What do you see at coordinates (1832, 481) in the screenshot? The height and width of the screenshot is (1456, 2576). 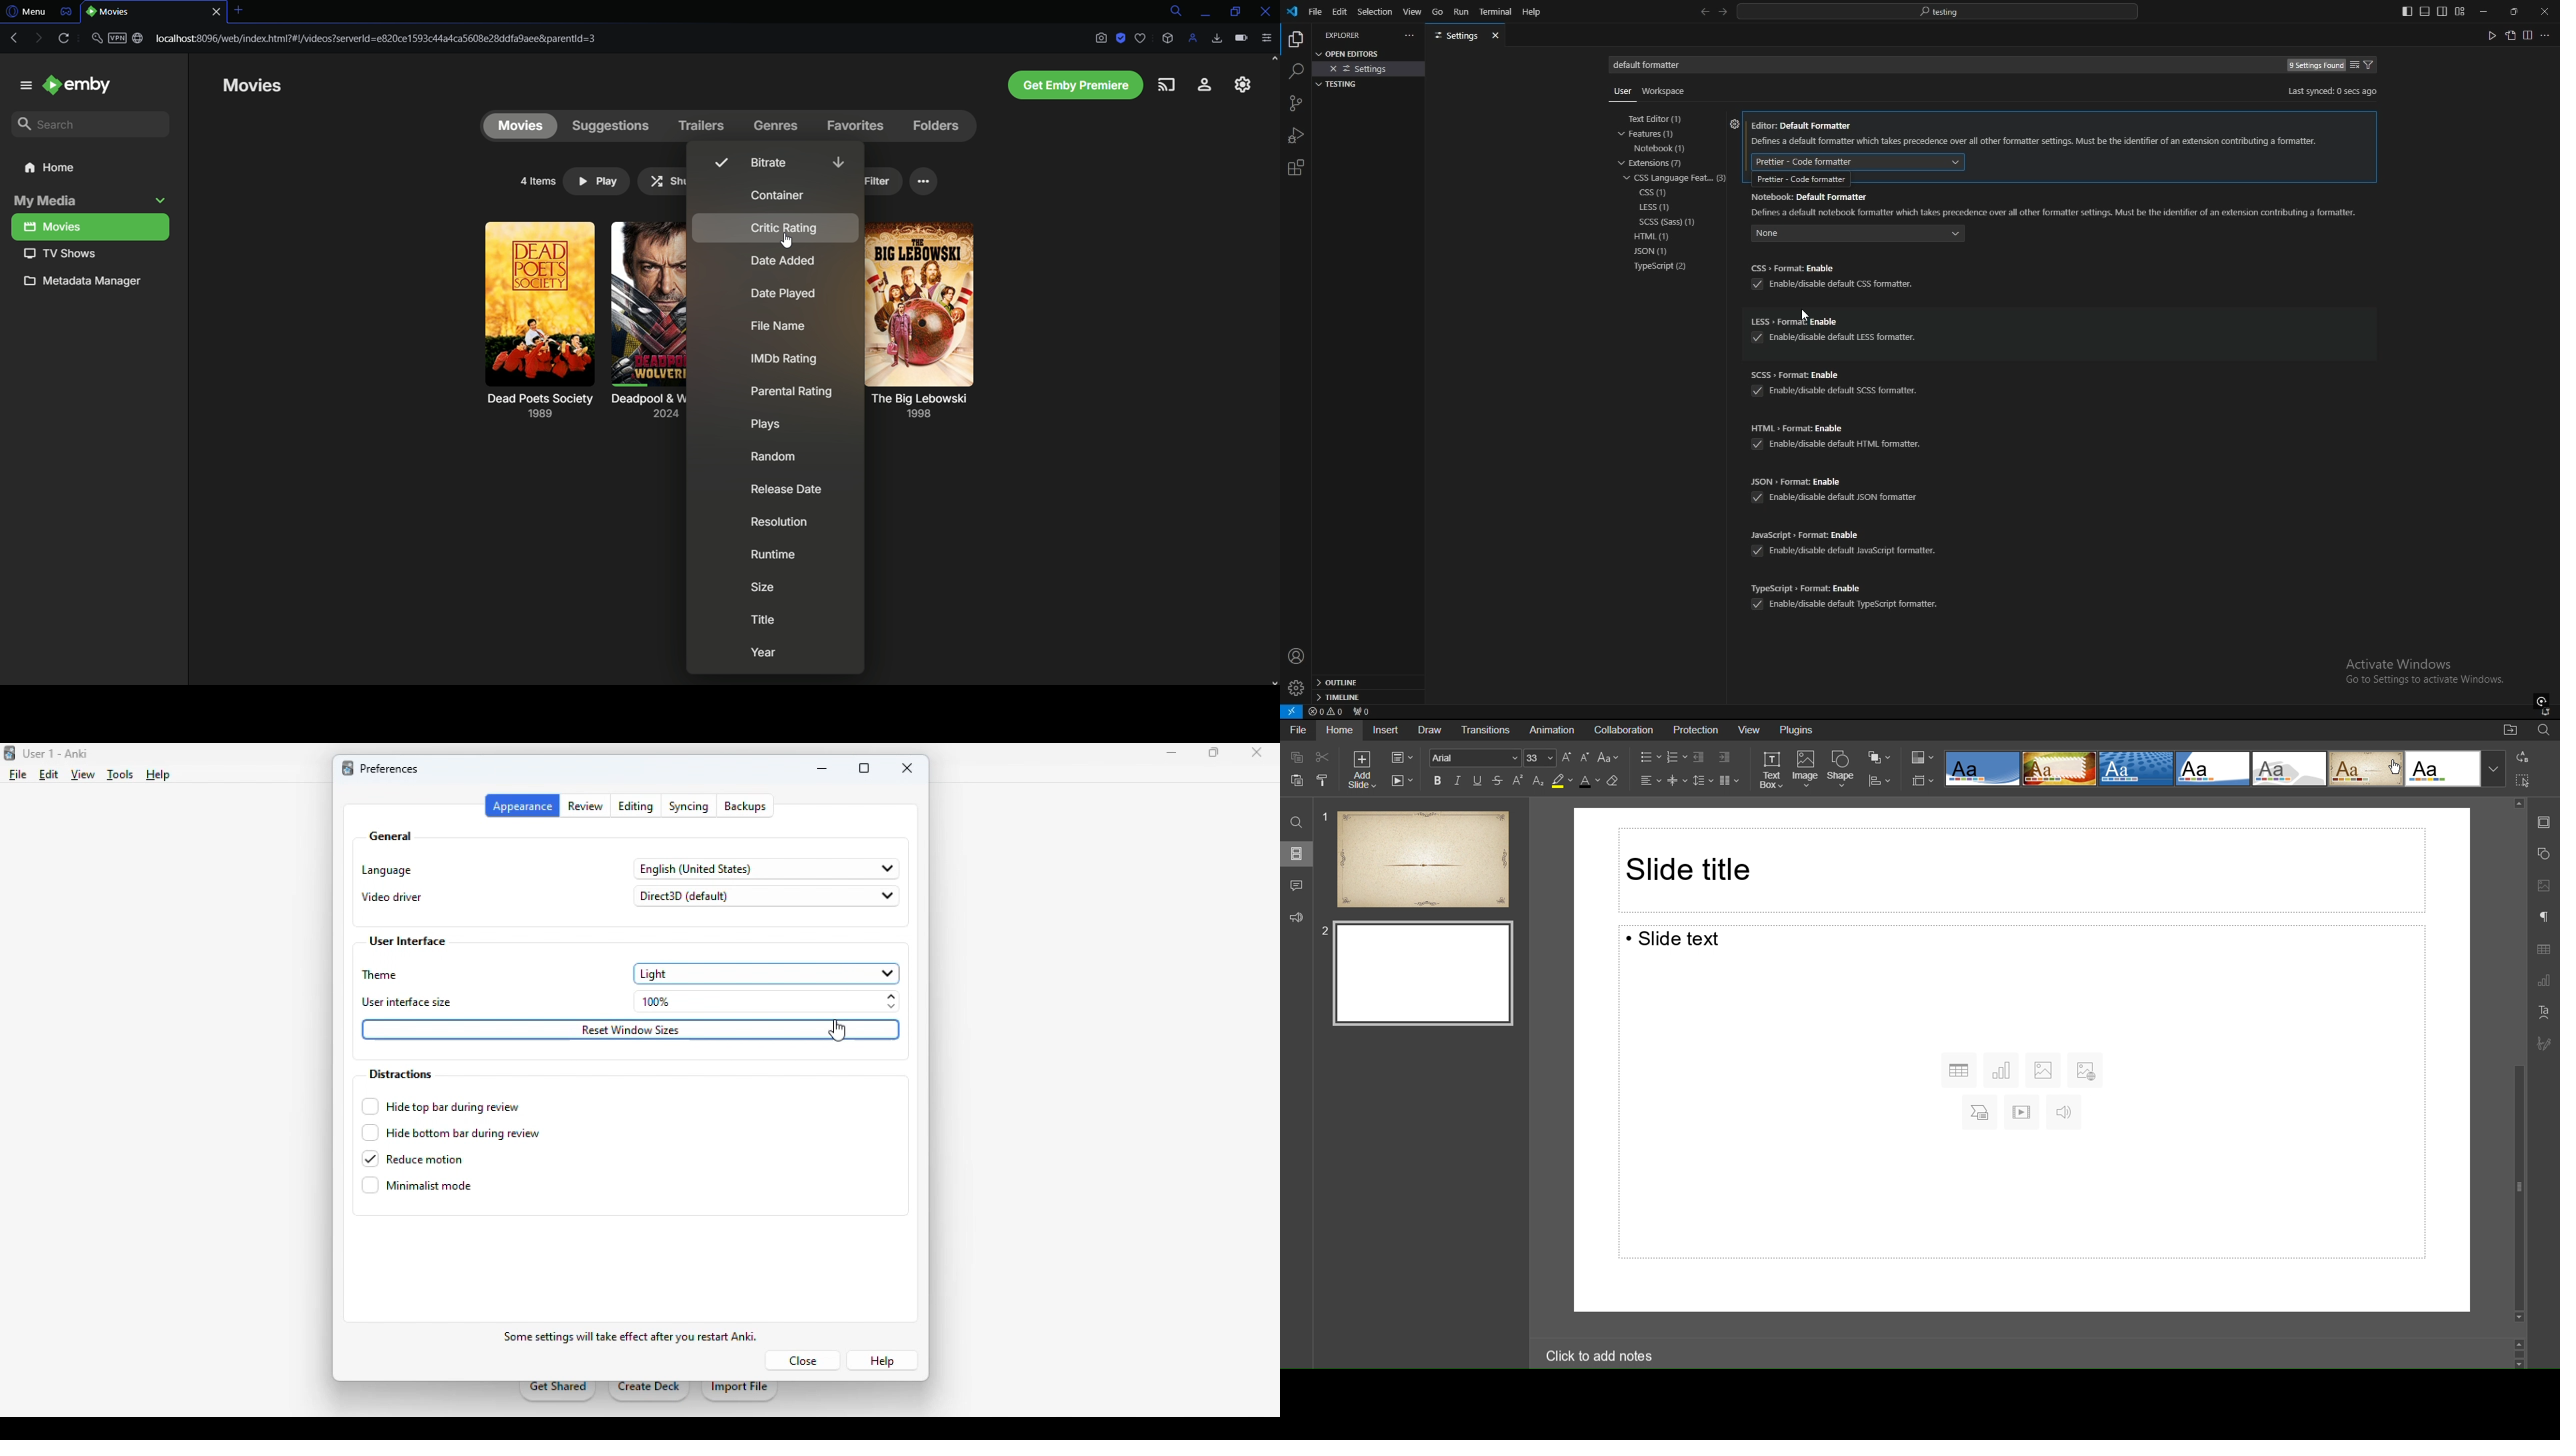 I see `json format enable` at bounding box center [1832, 481].